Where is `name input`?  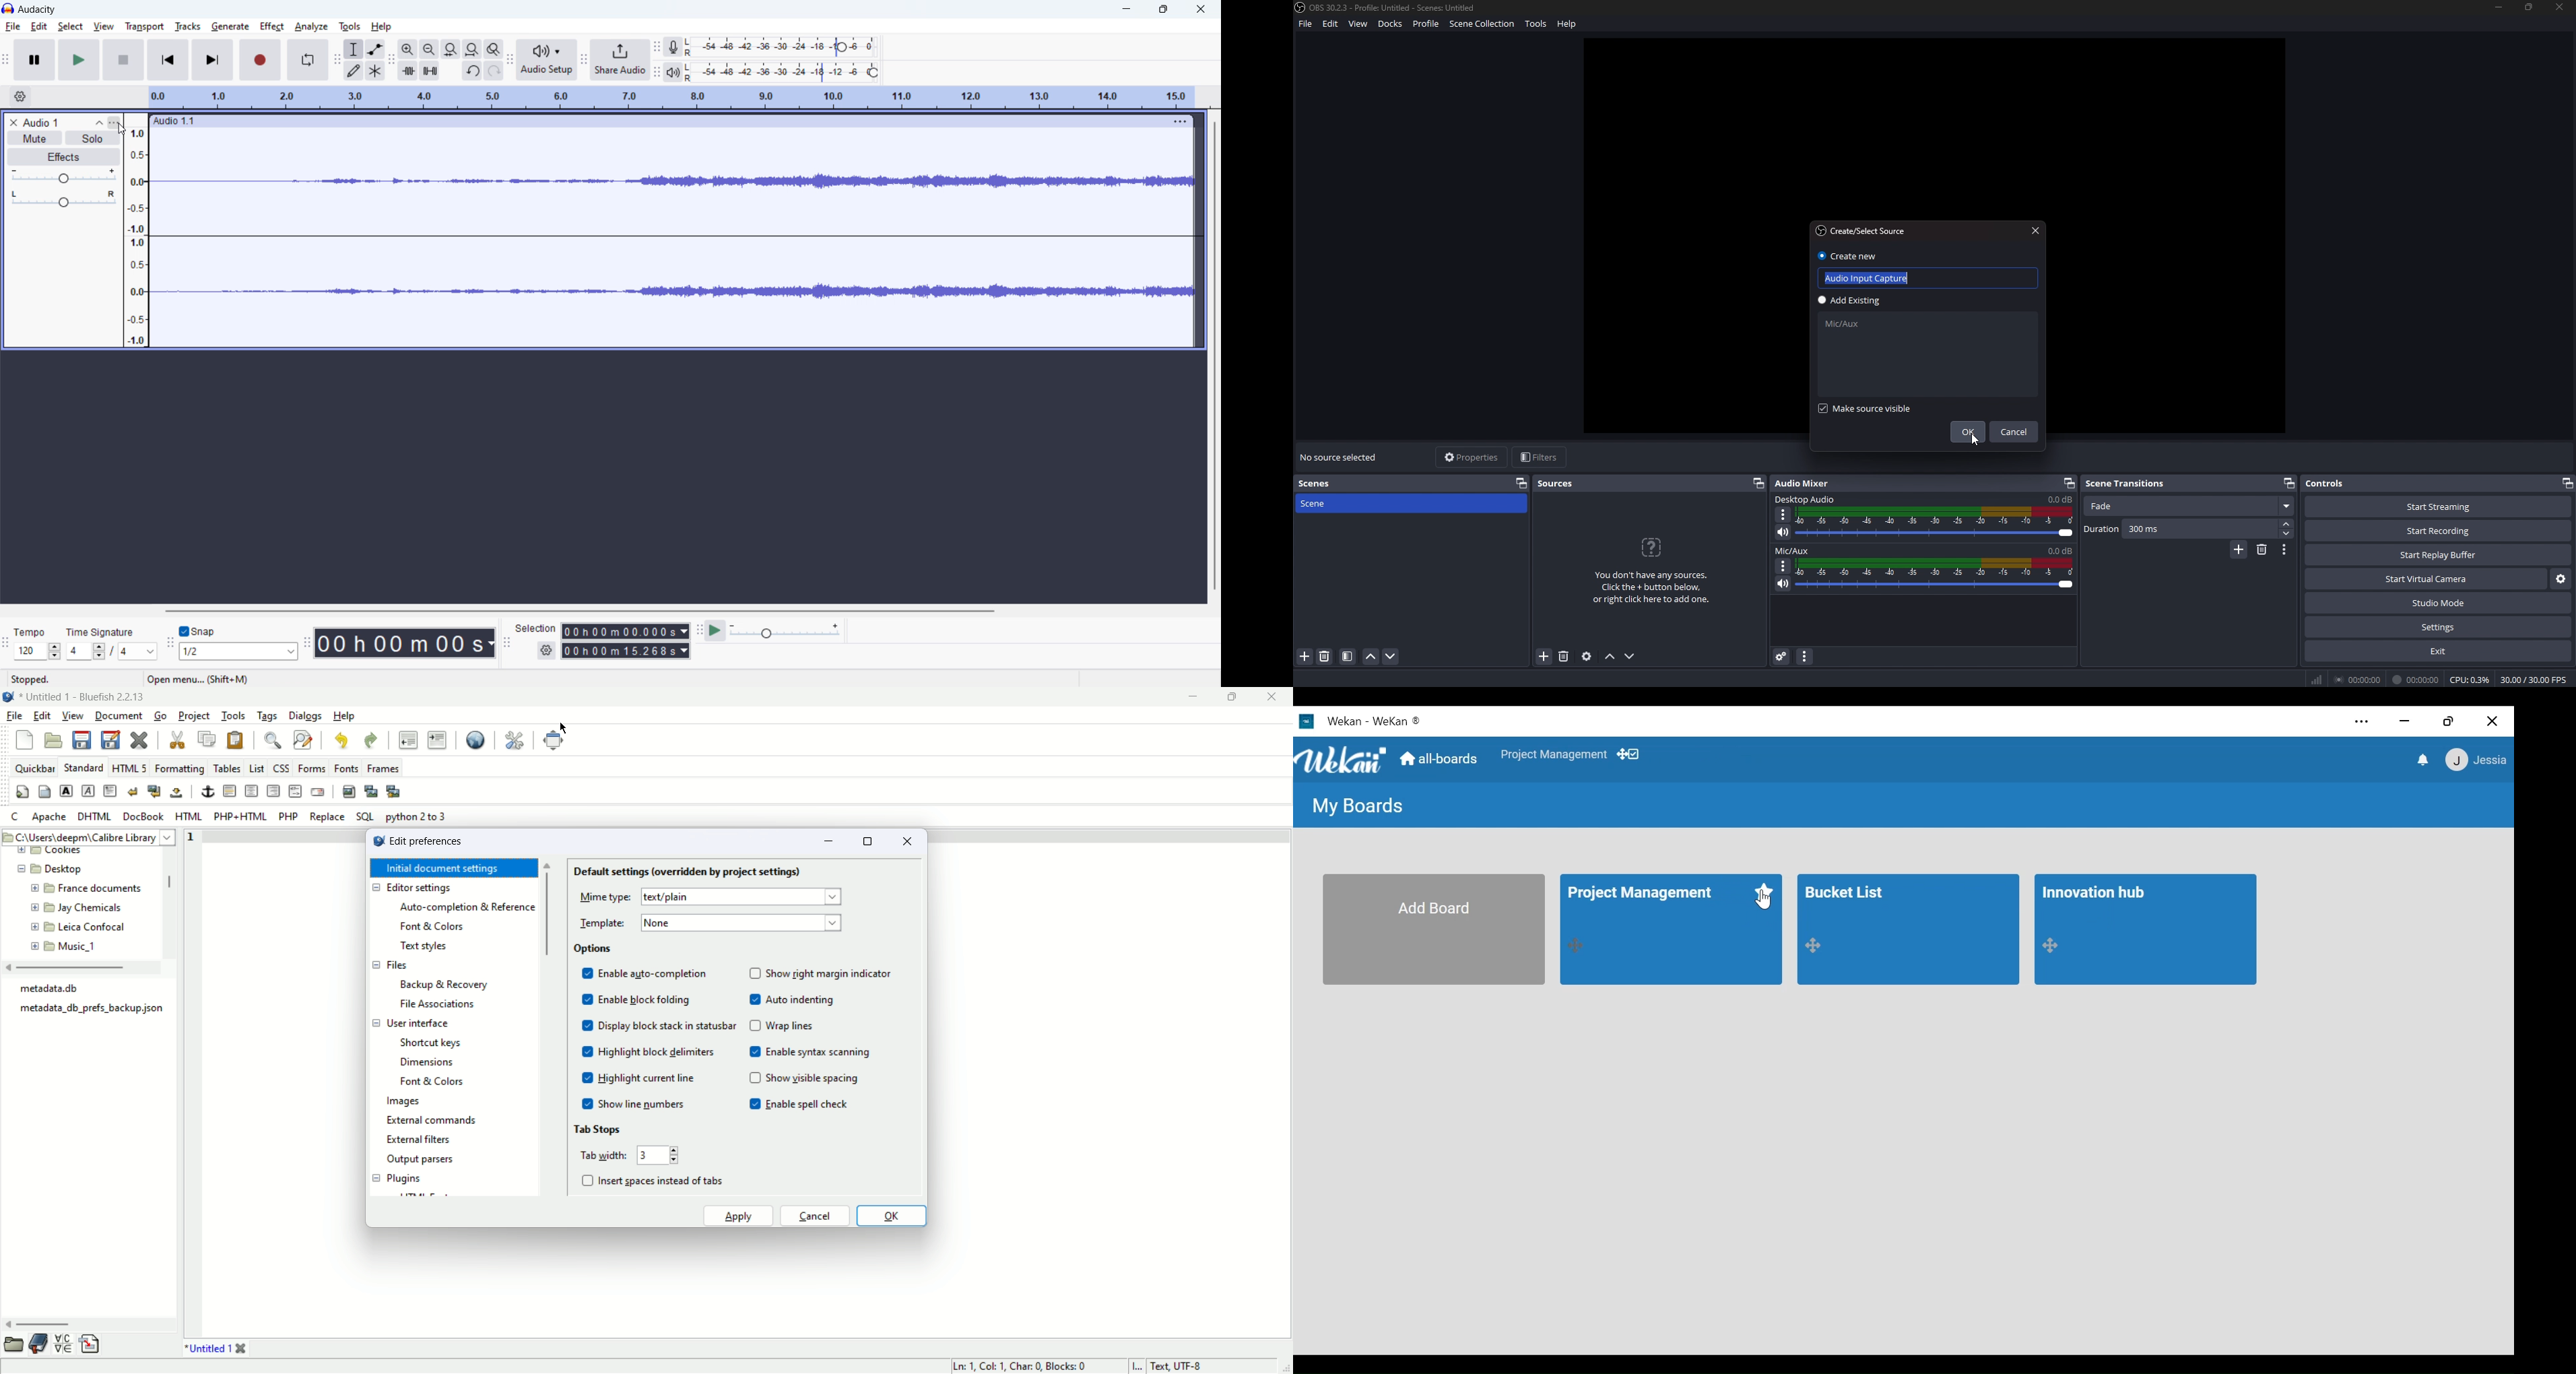
name input is located at coordinates (1870, 278).